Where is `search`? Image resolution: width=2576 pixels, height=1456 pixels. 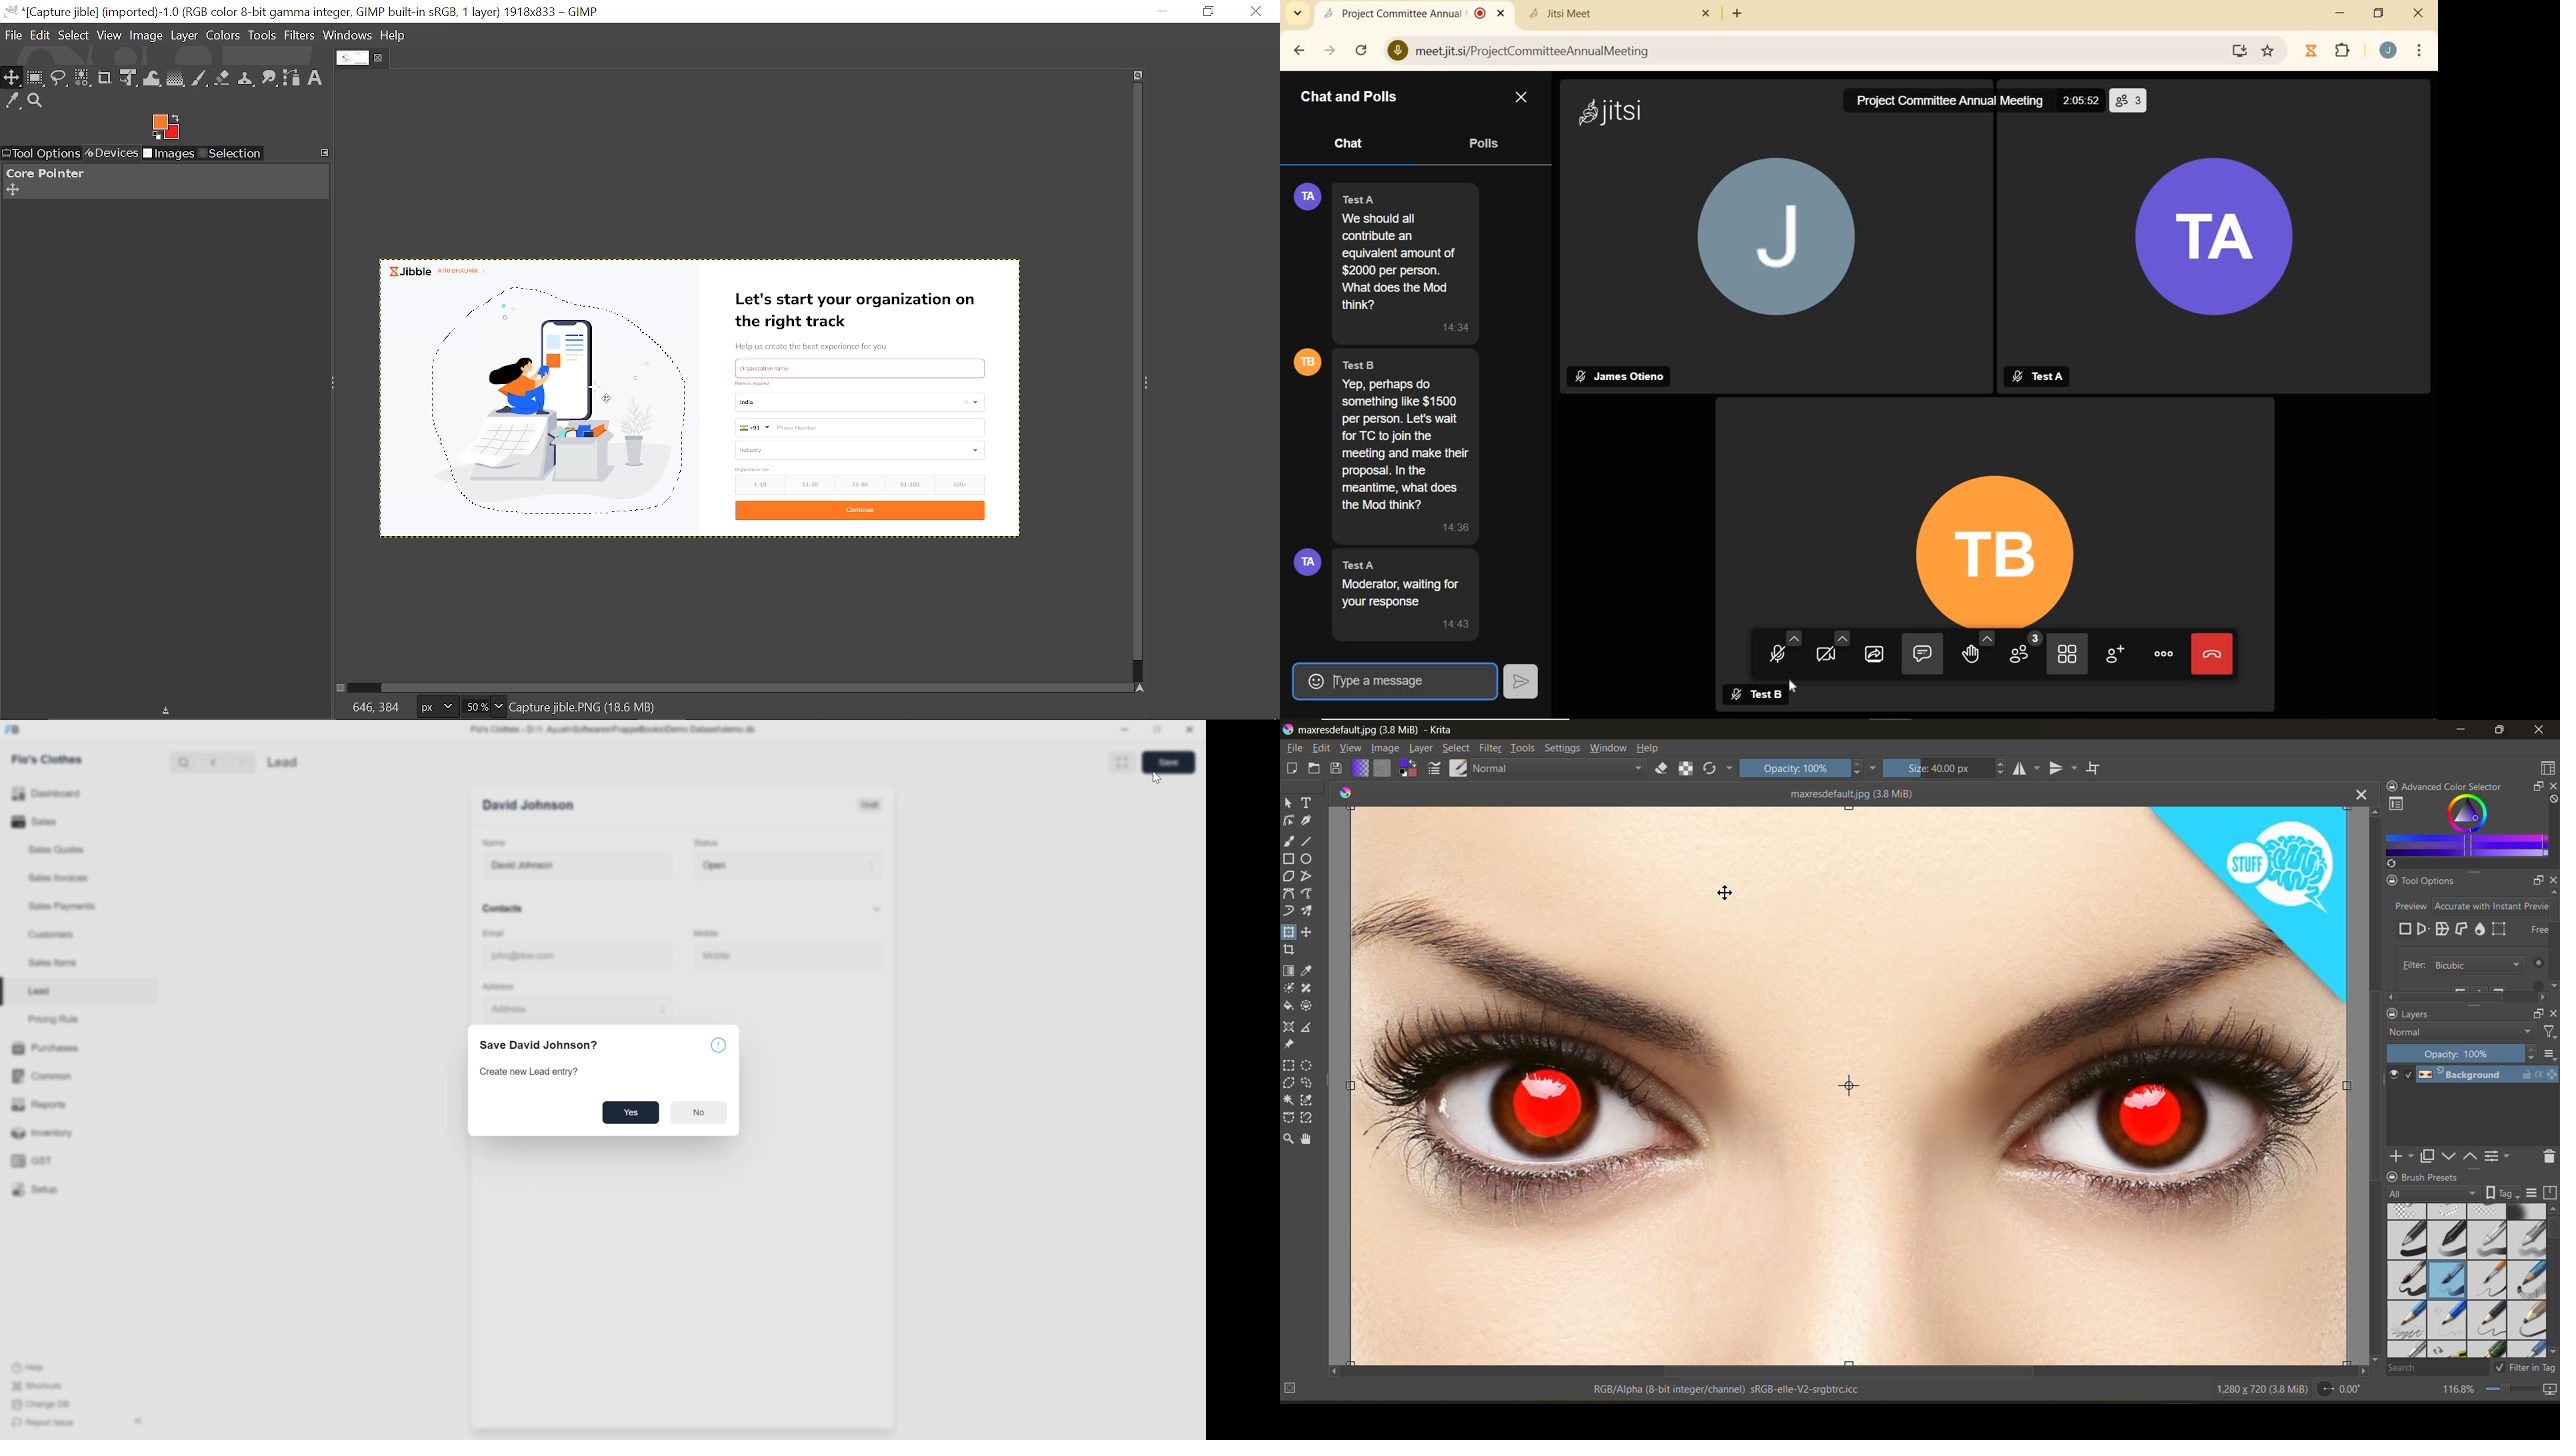 search is located at coordinates (183, 761).